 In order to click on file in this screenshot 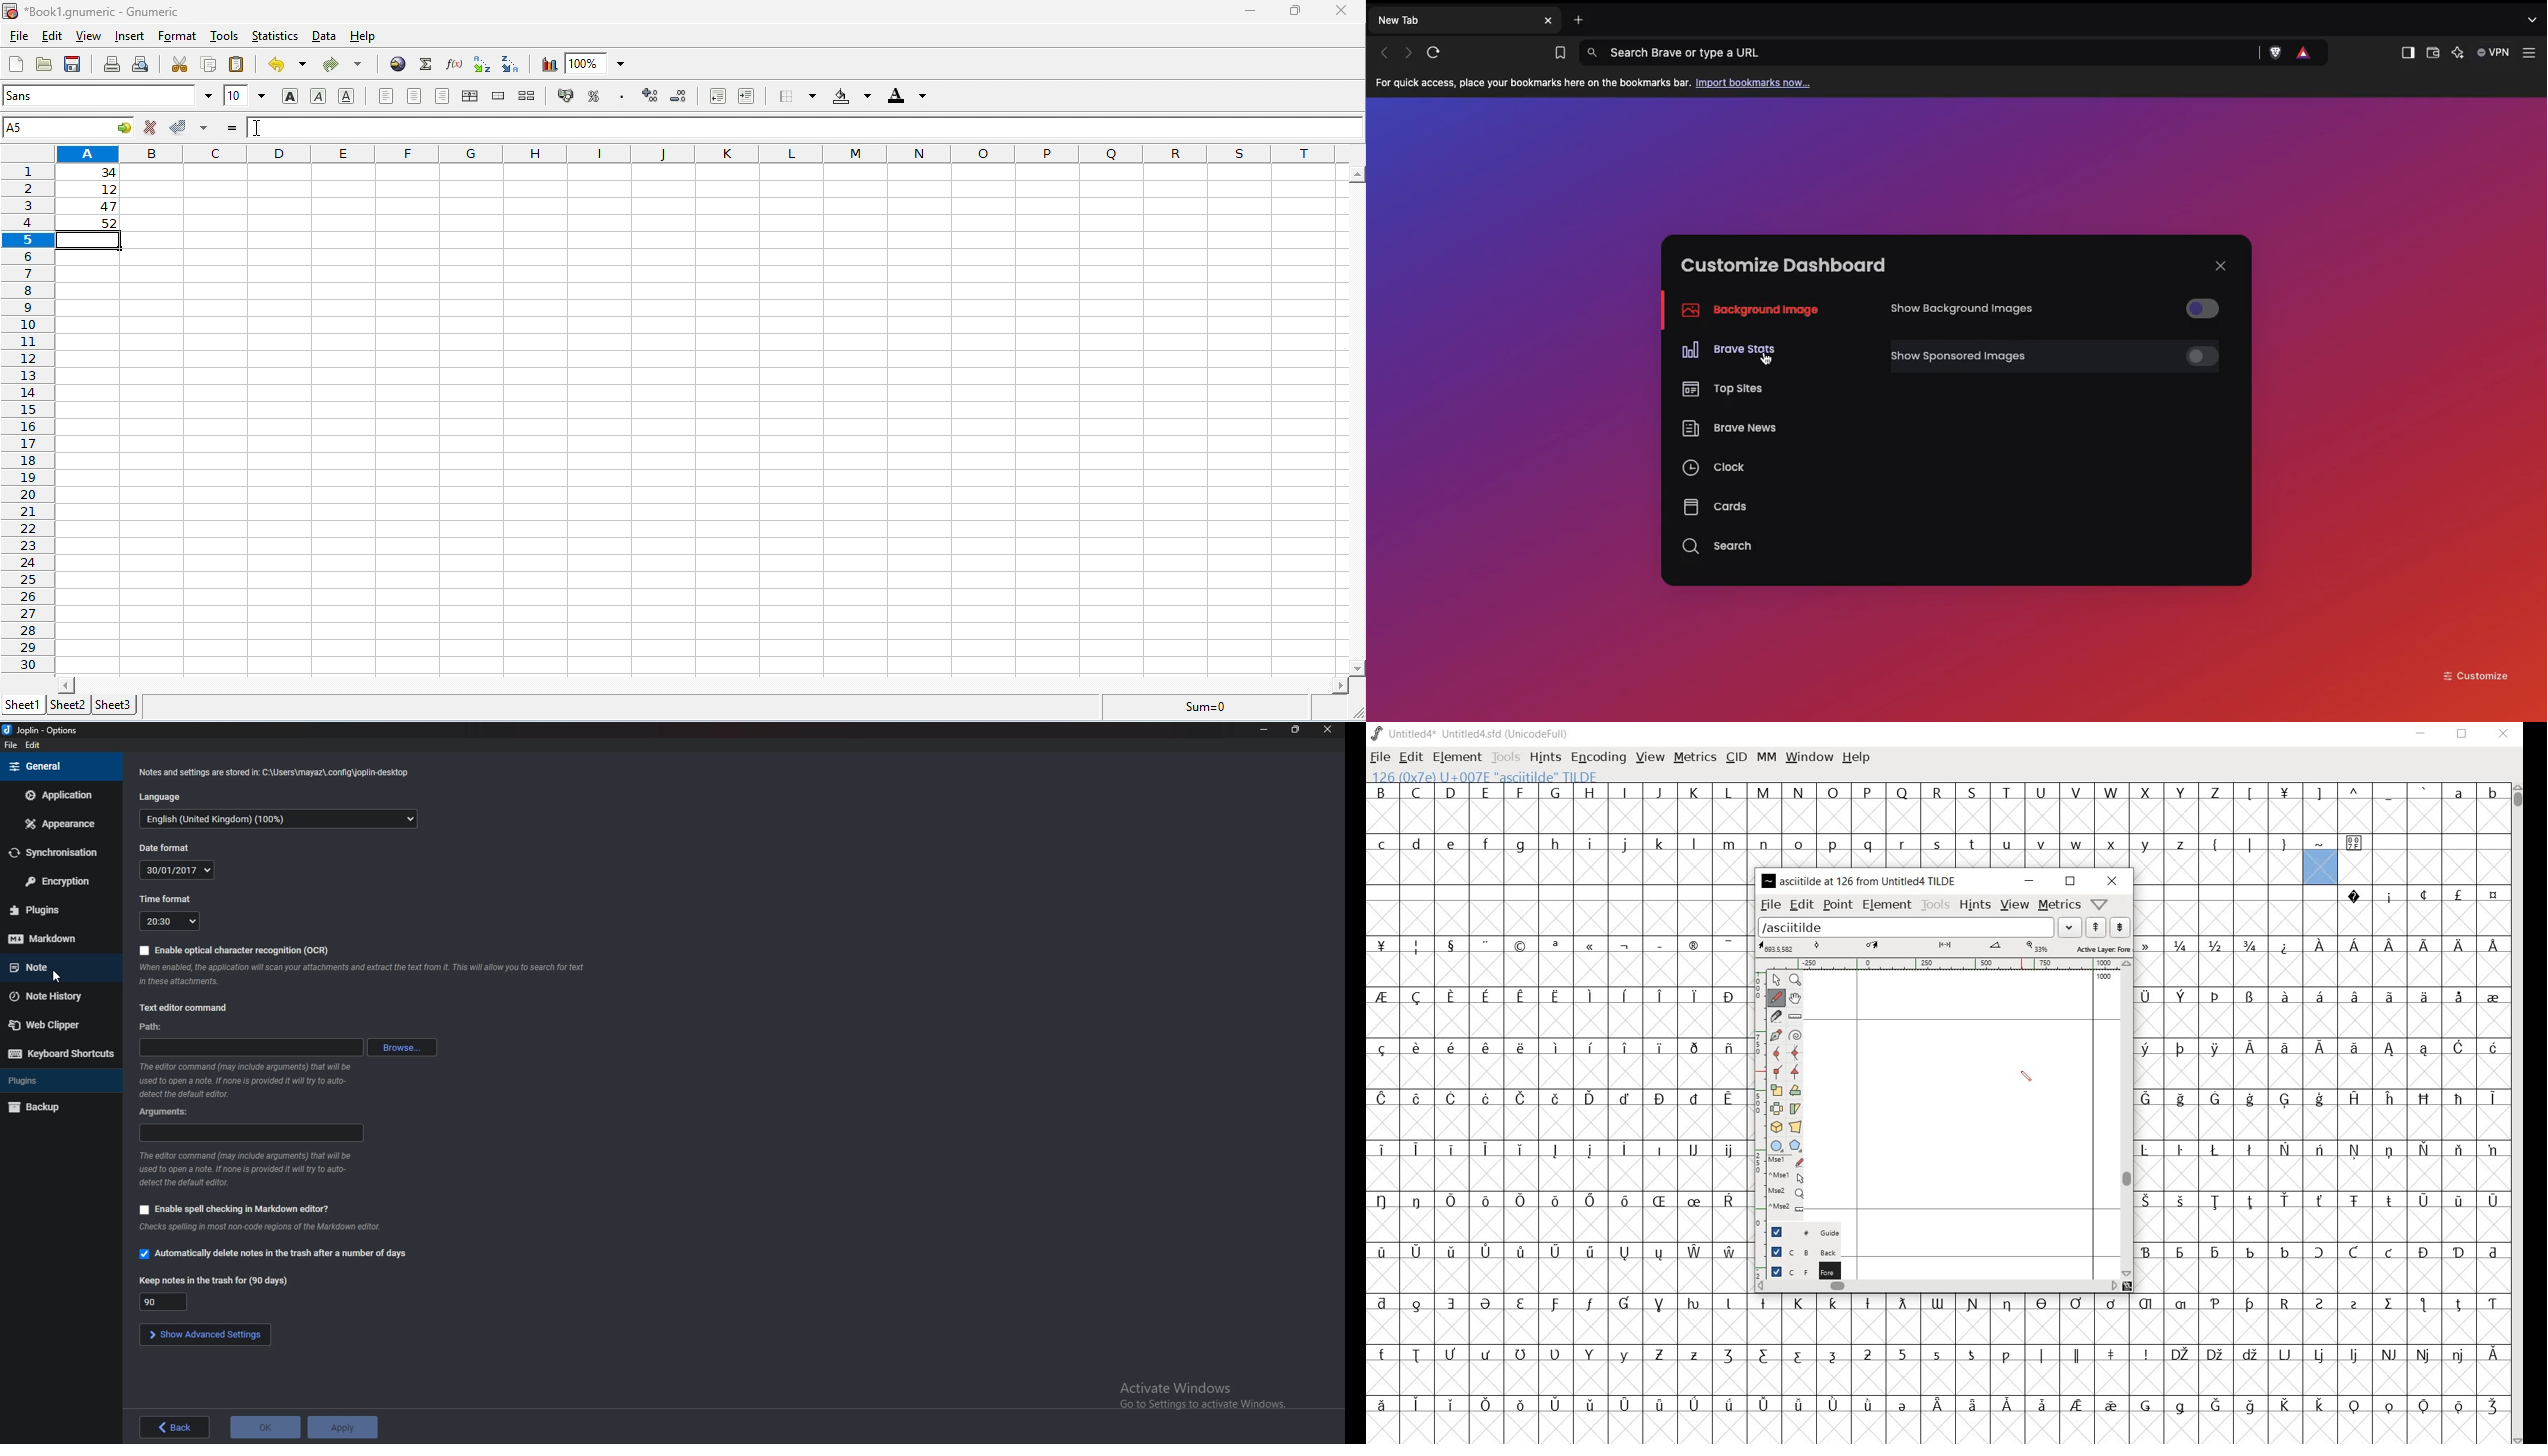, I will do `click(18, 37)`.